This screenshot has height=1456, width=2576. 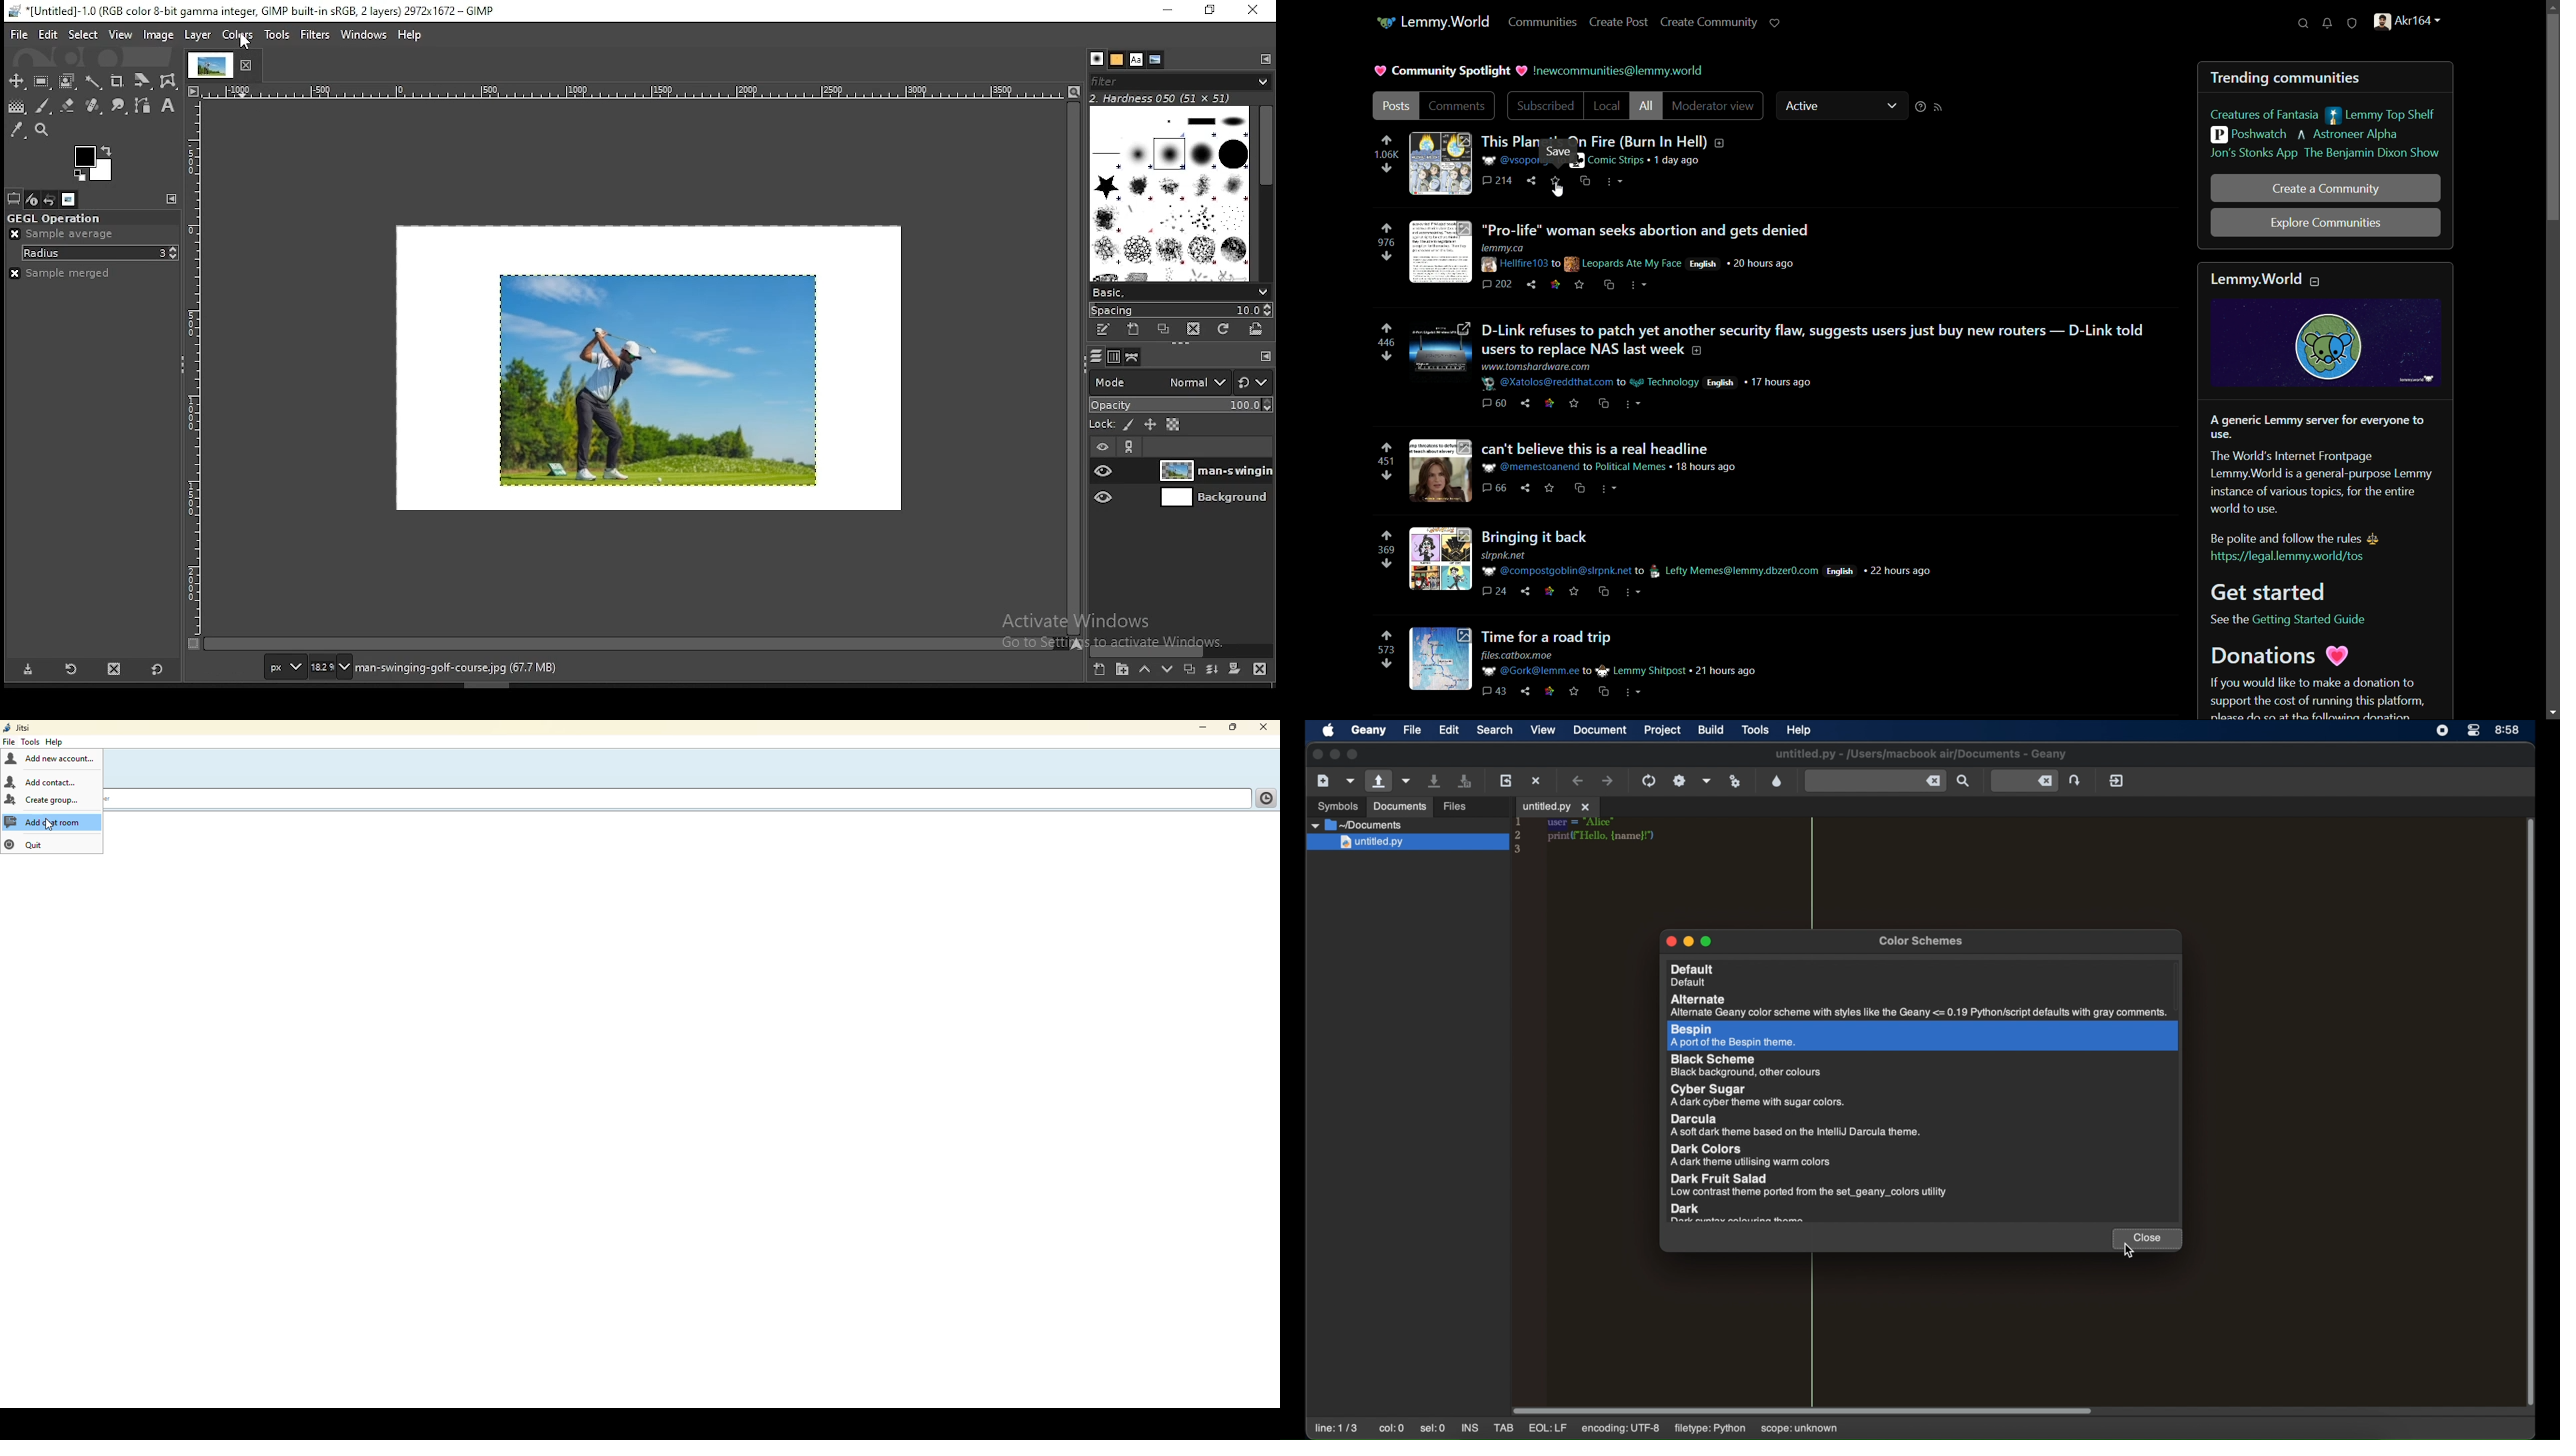 What do you see at coordinates (1385, 665) in the screenshot?
I see `downvote` at bounding box center [1385, 665].